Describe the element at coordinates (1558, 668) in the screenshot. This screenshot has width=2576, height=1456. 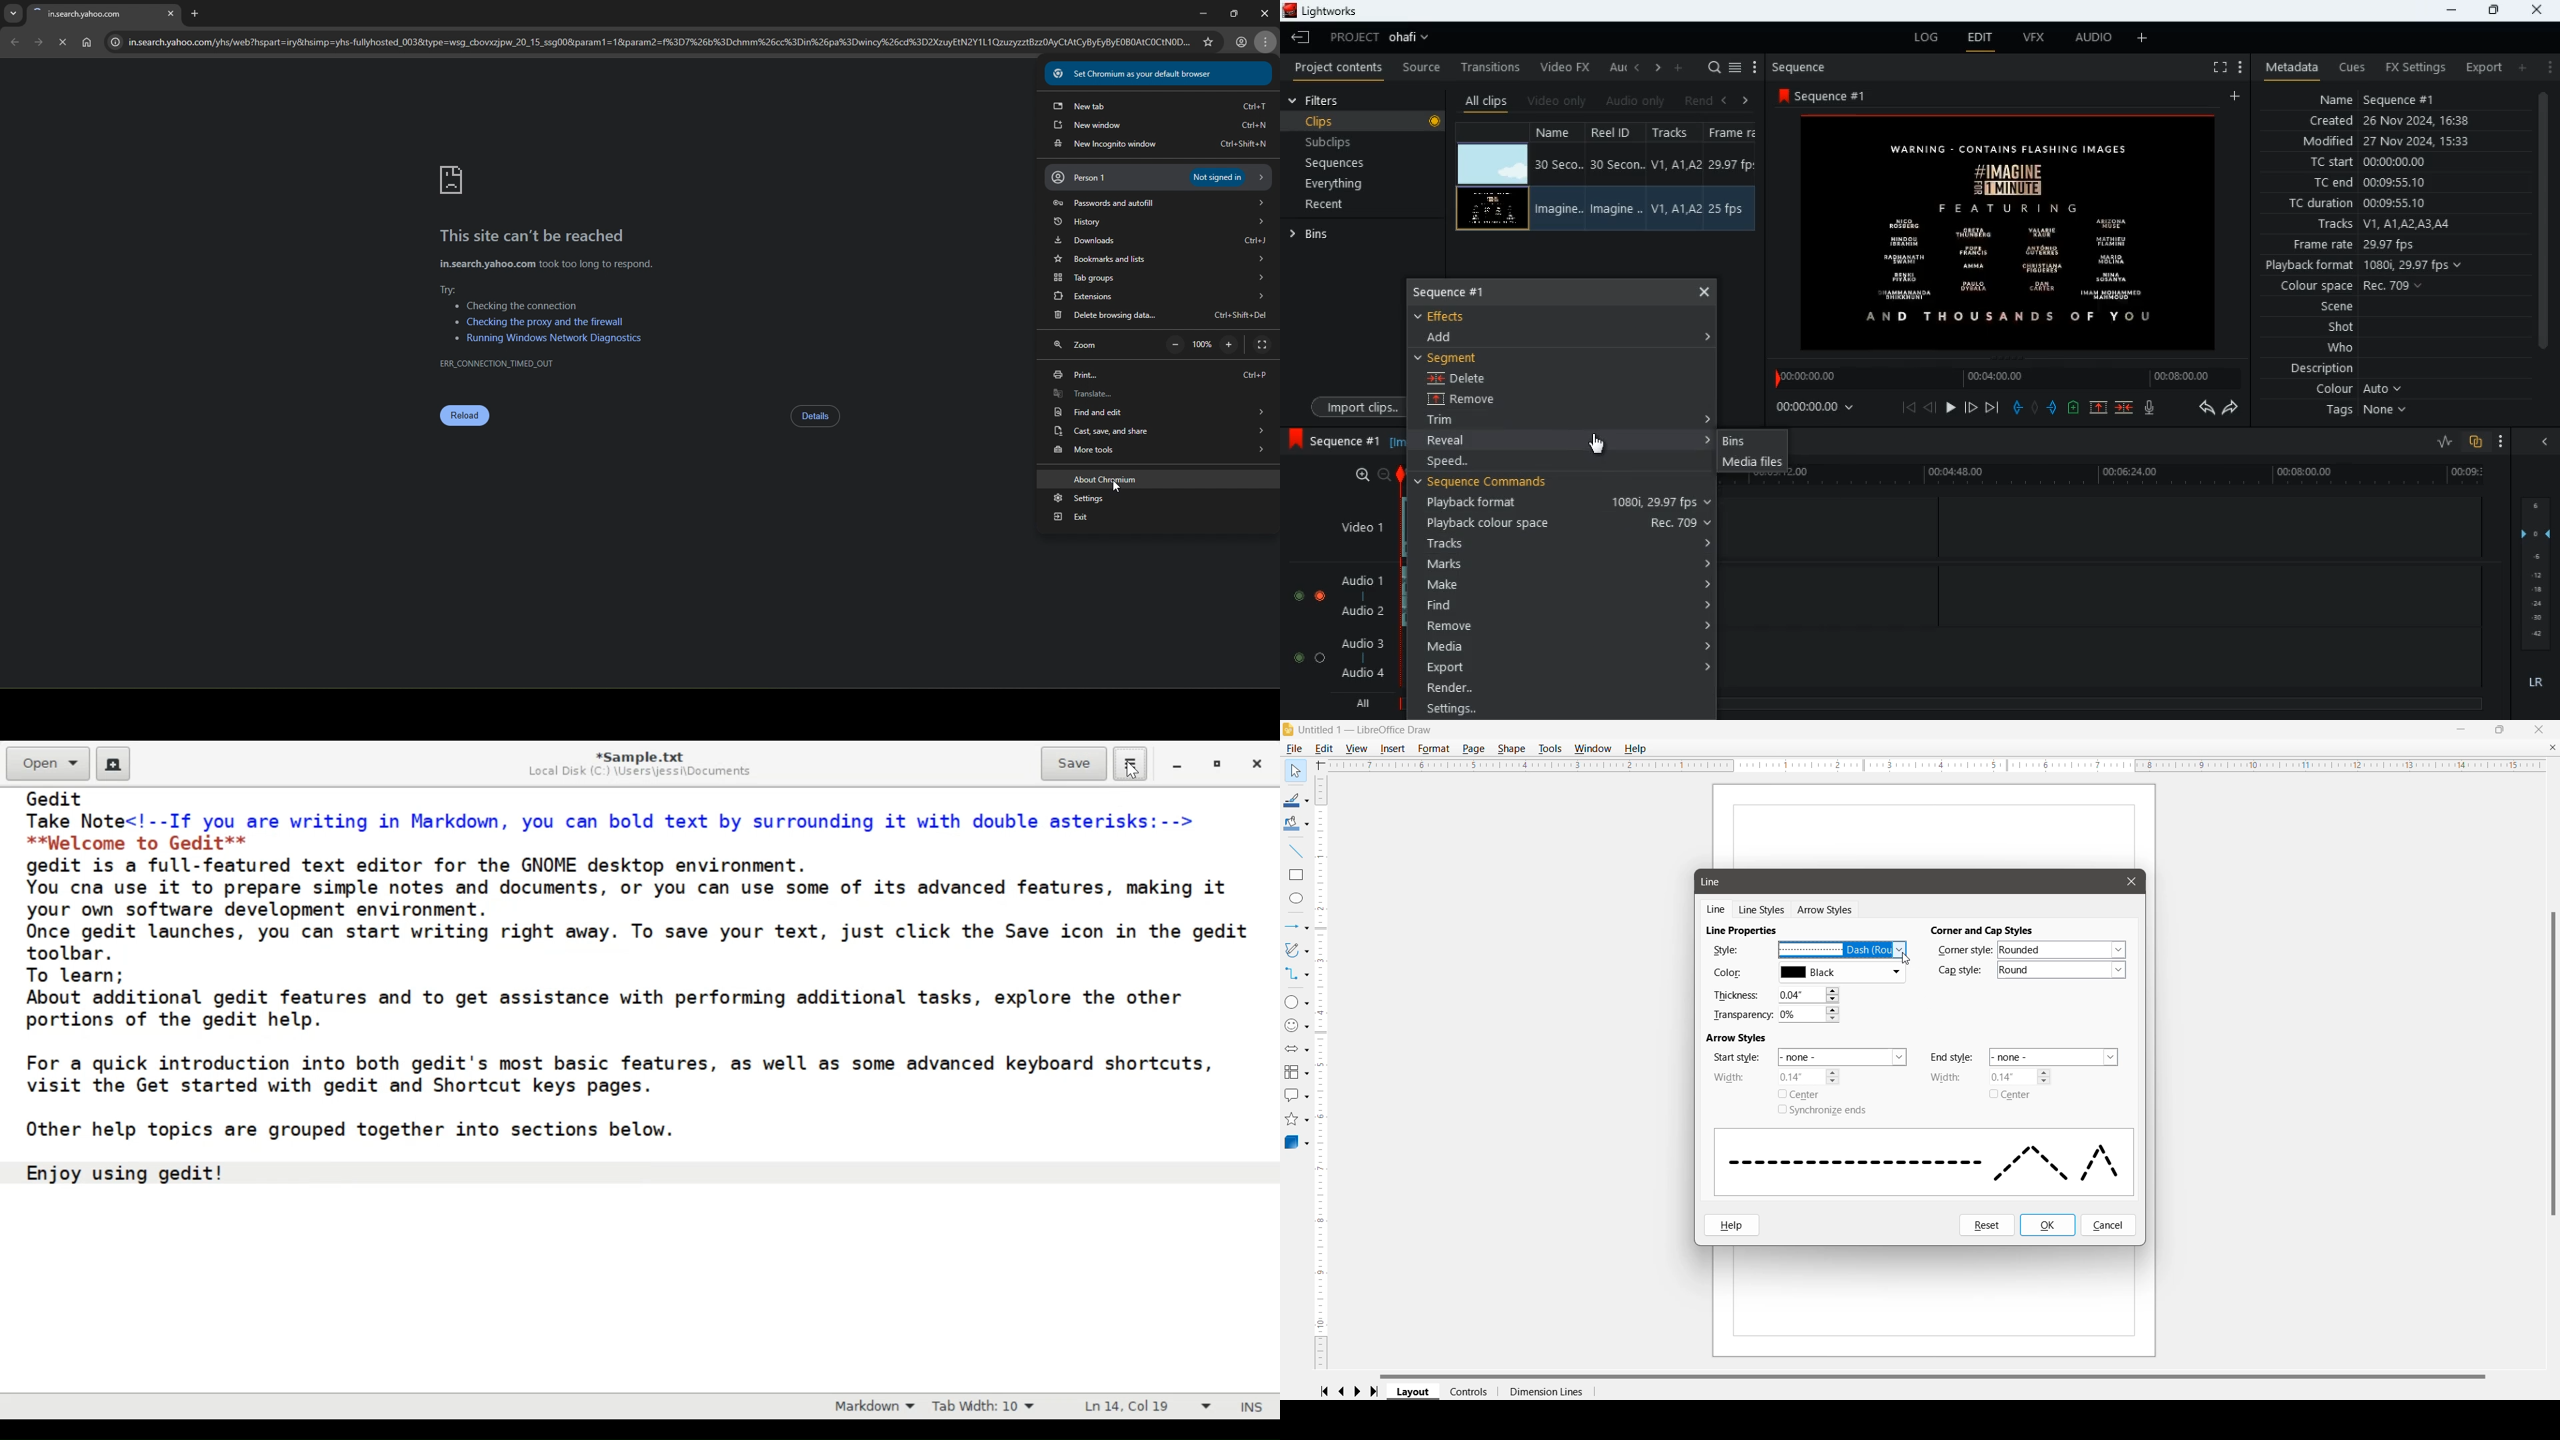
I see `export` at that location.